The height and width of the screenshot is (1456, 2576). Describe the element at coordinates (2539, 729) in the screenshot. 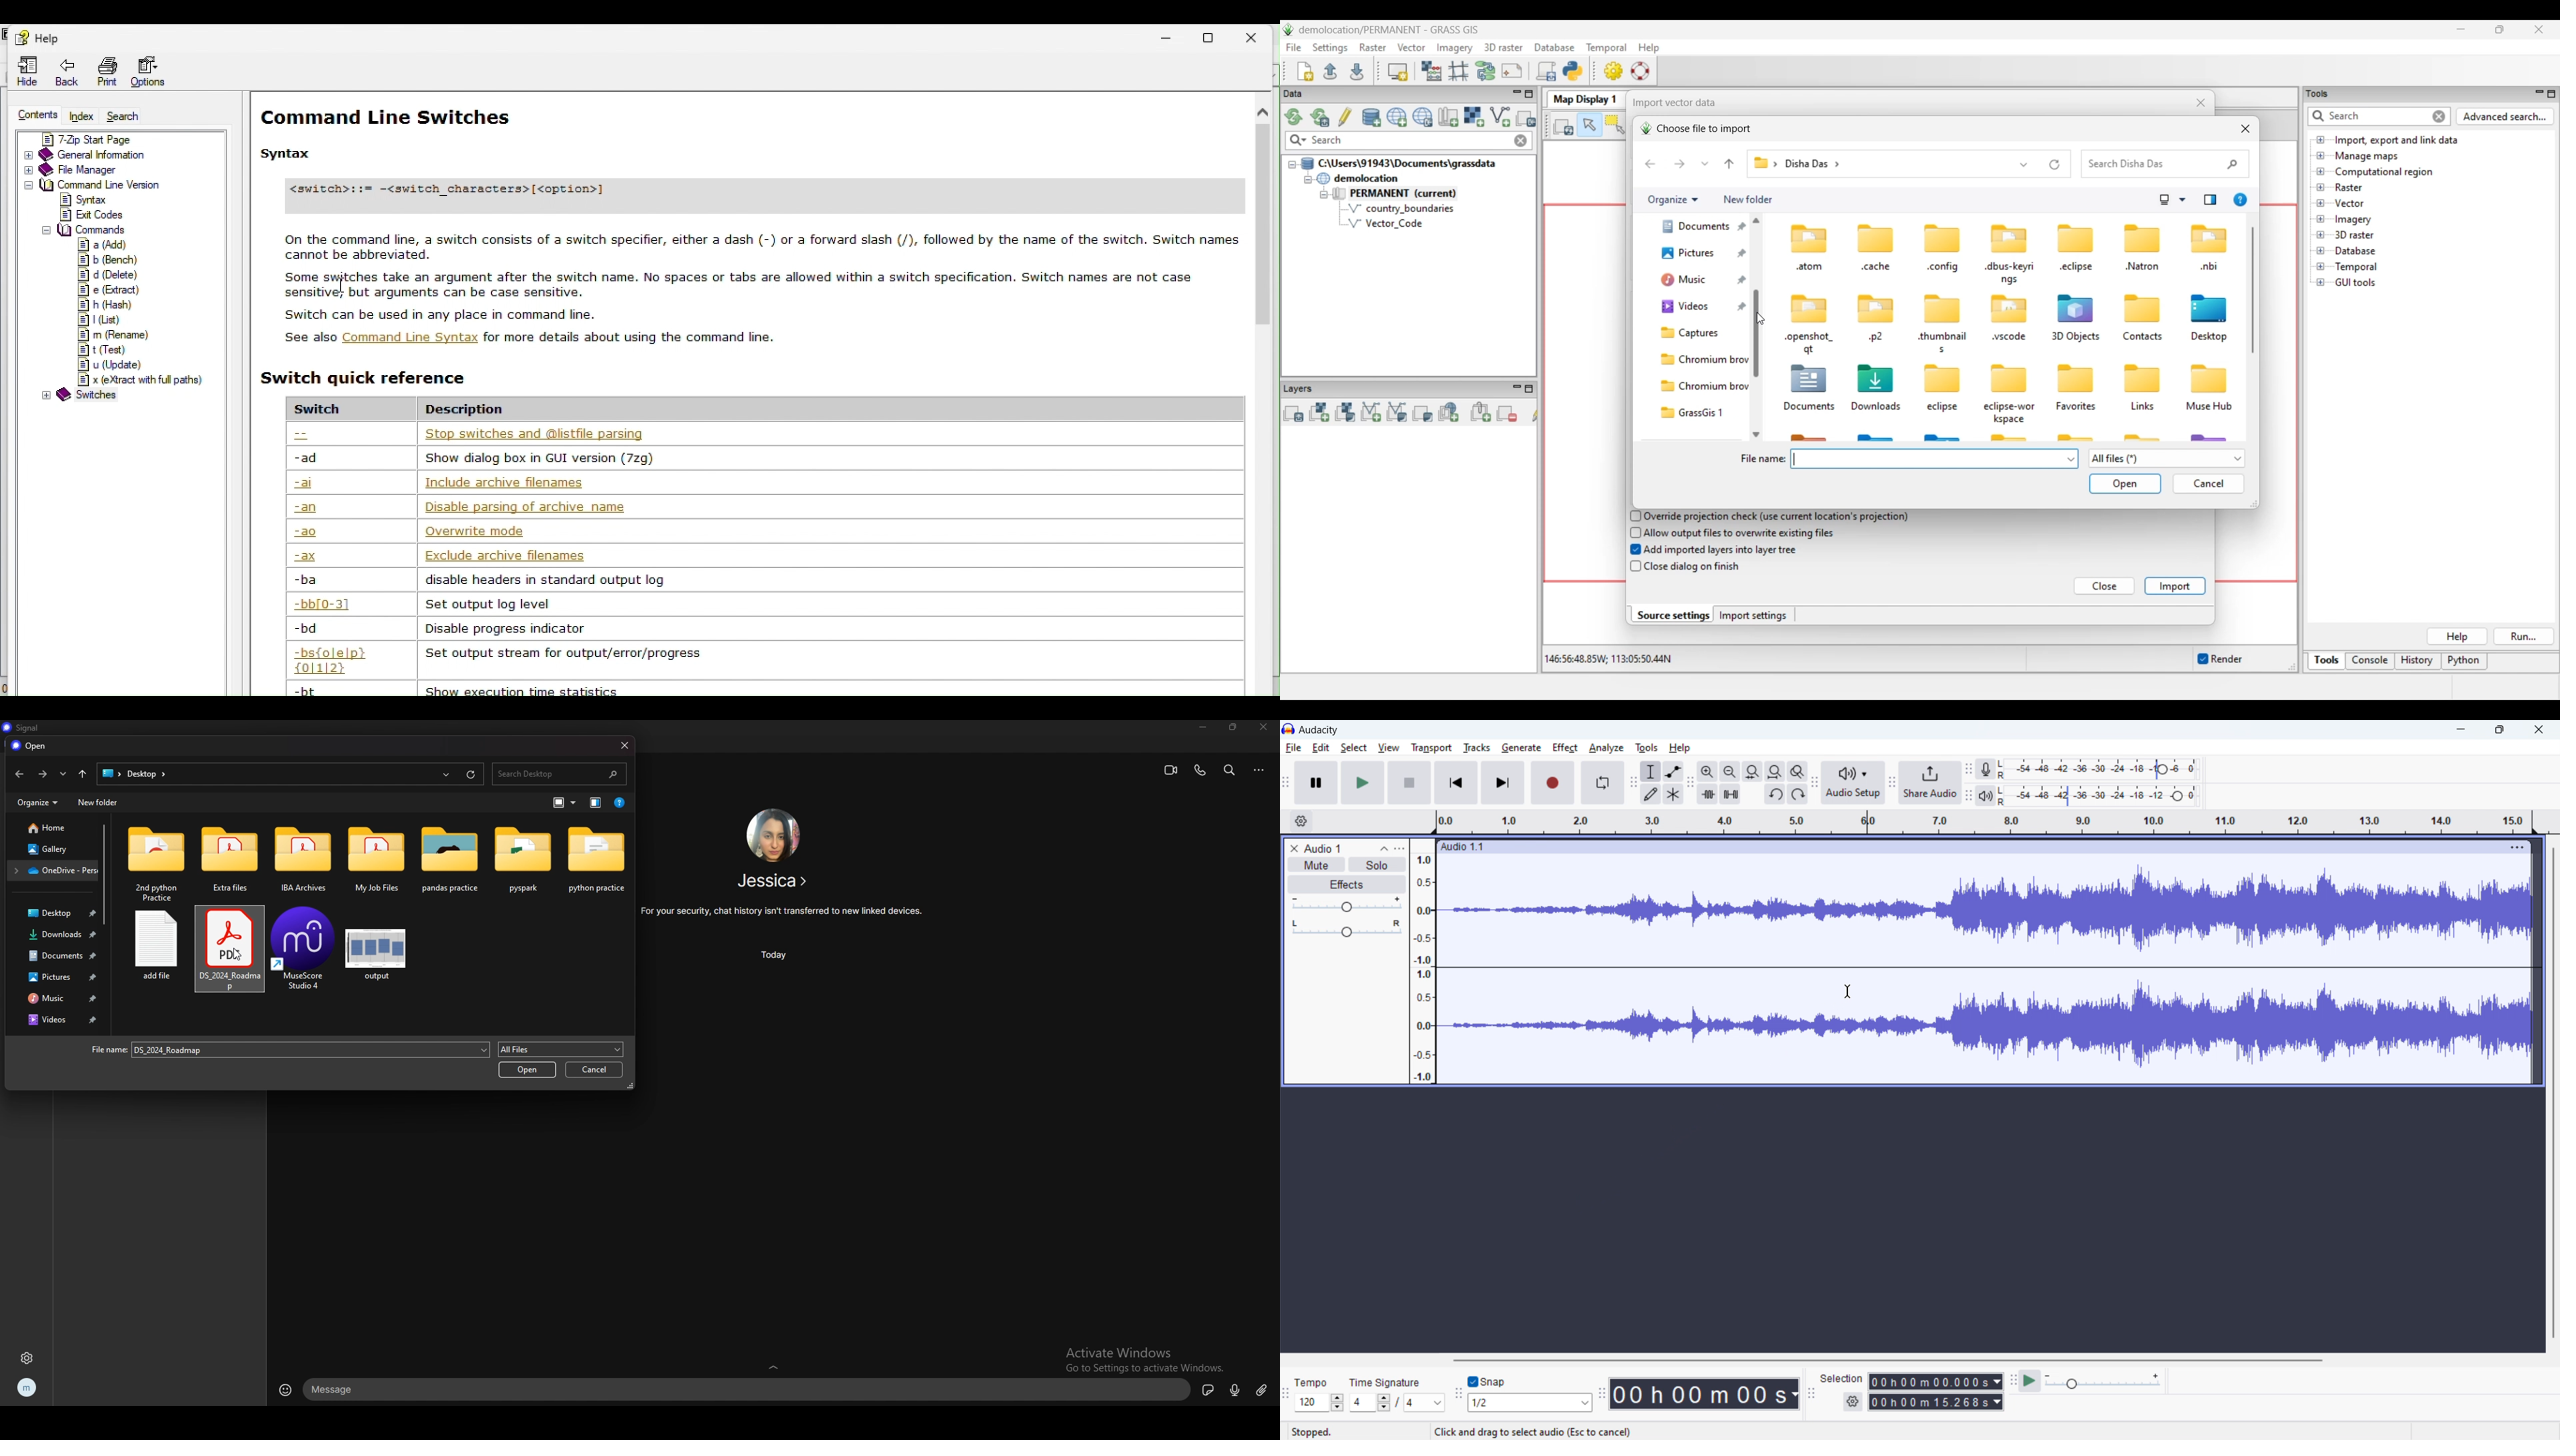

I see `close` at that location.